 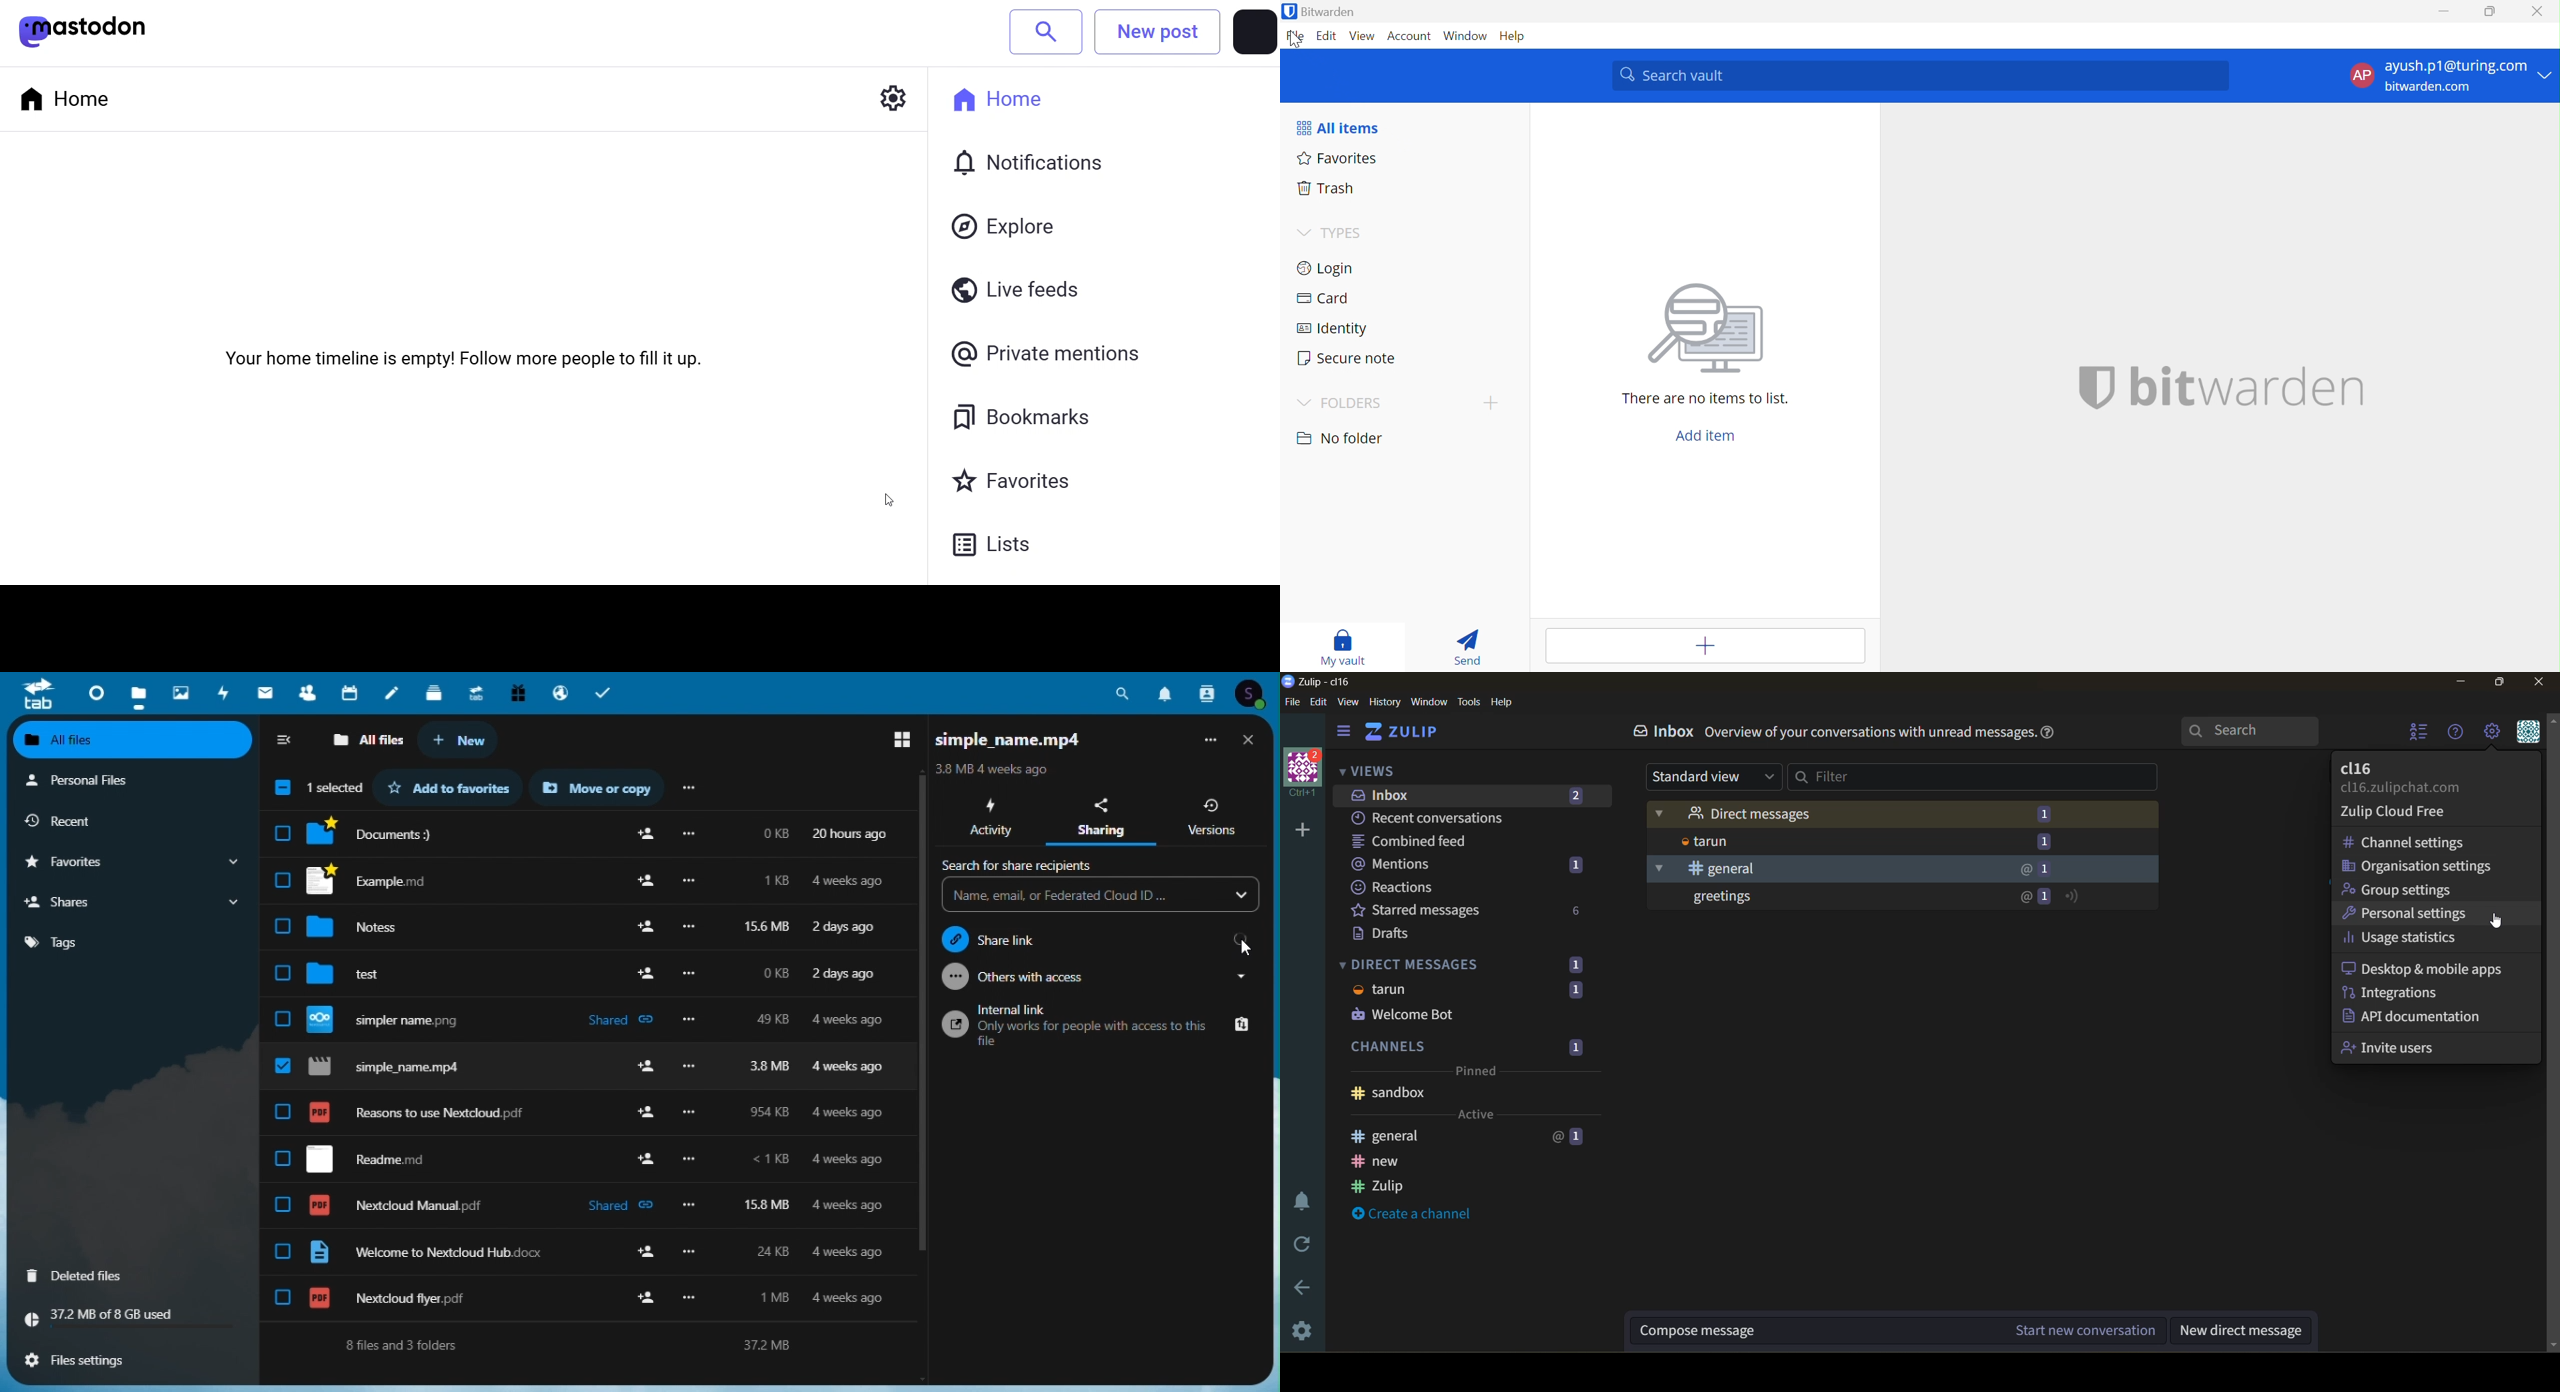 I want to click on home view, so click(x=1406, y=735).